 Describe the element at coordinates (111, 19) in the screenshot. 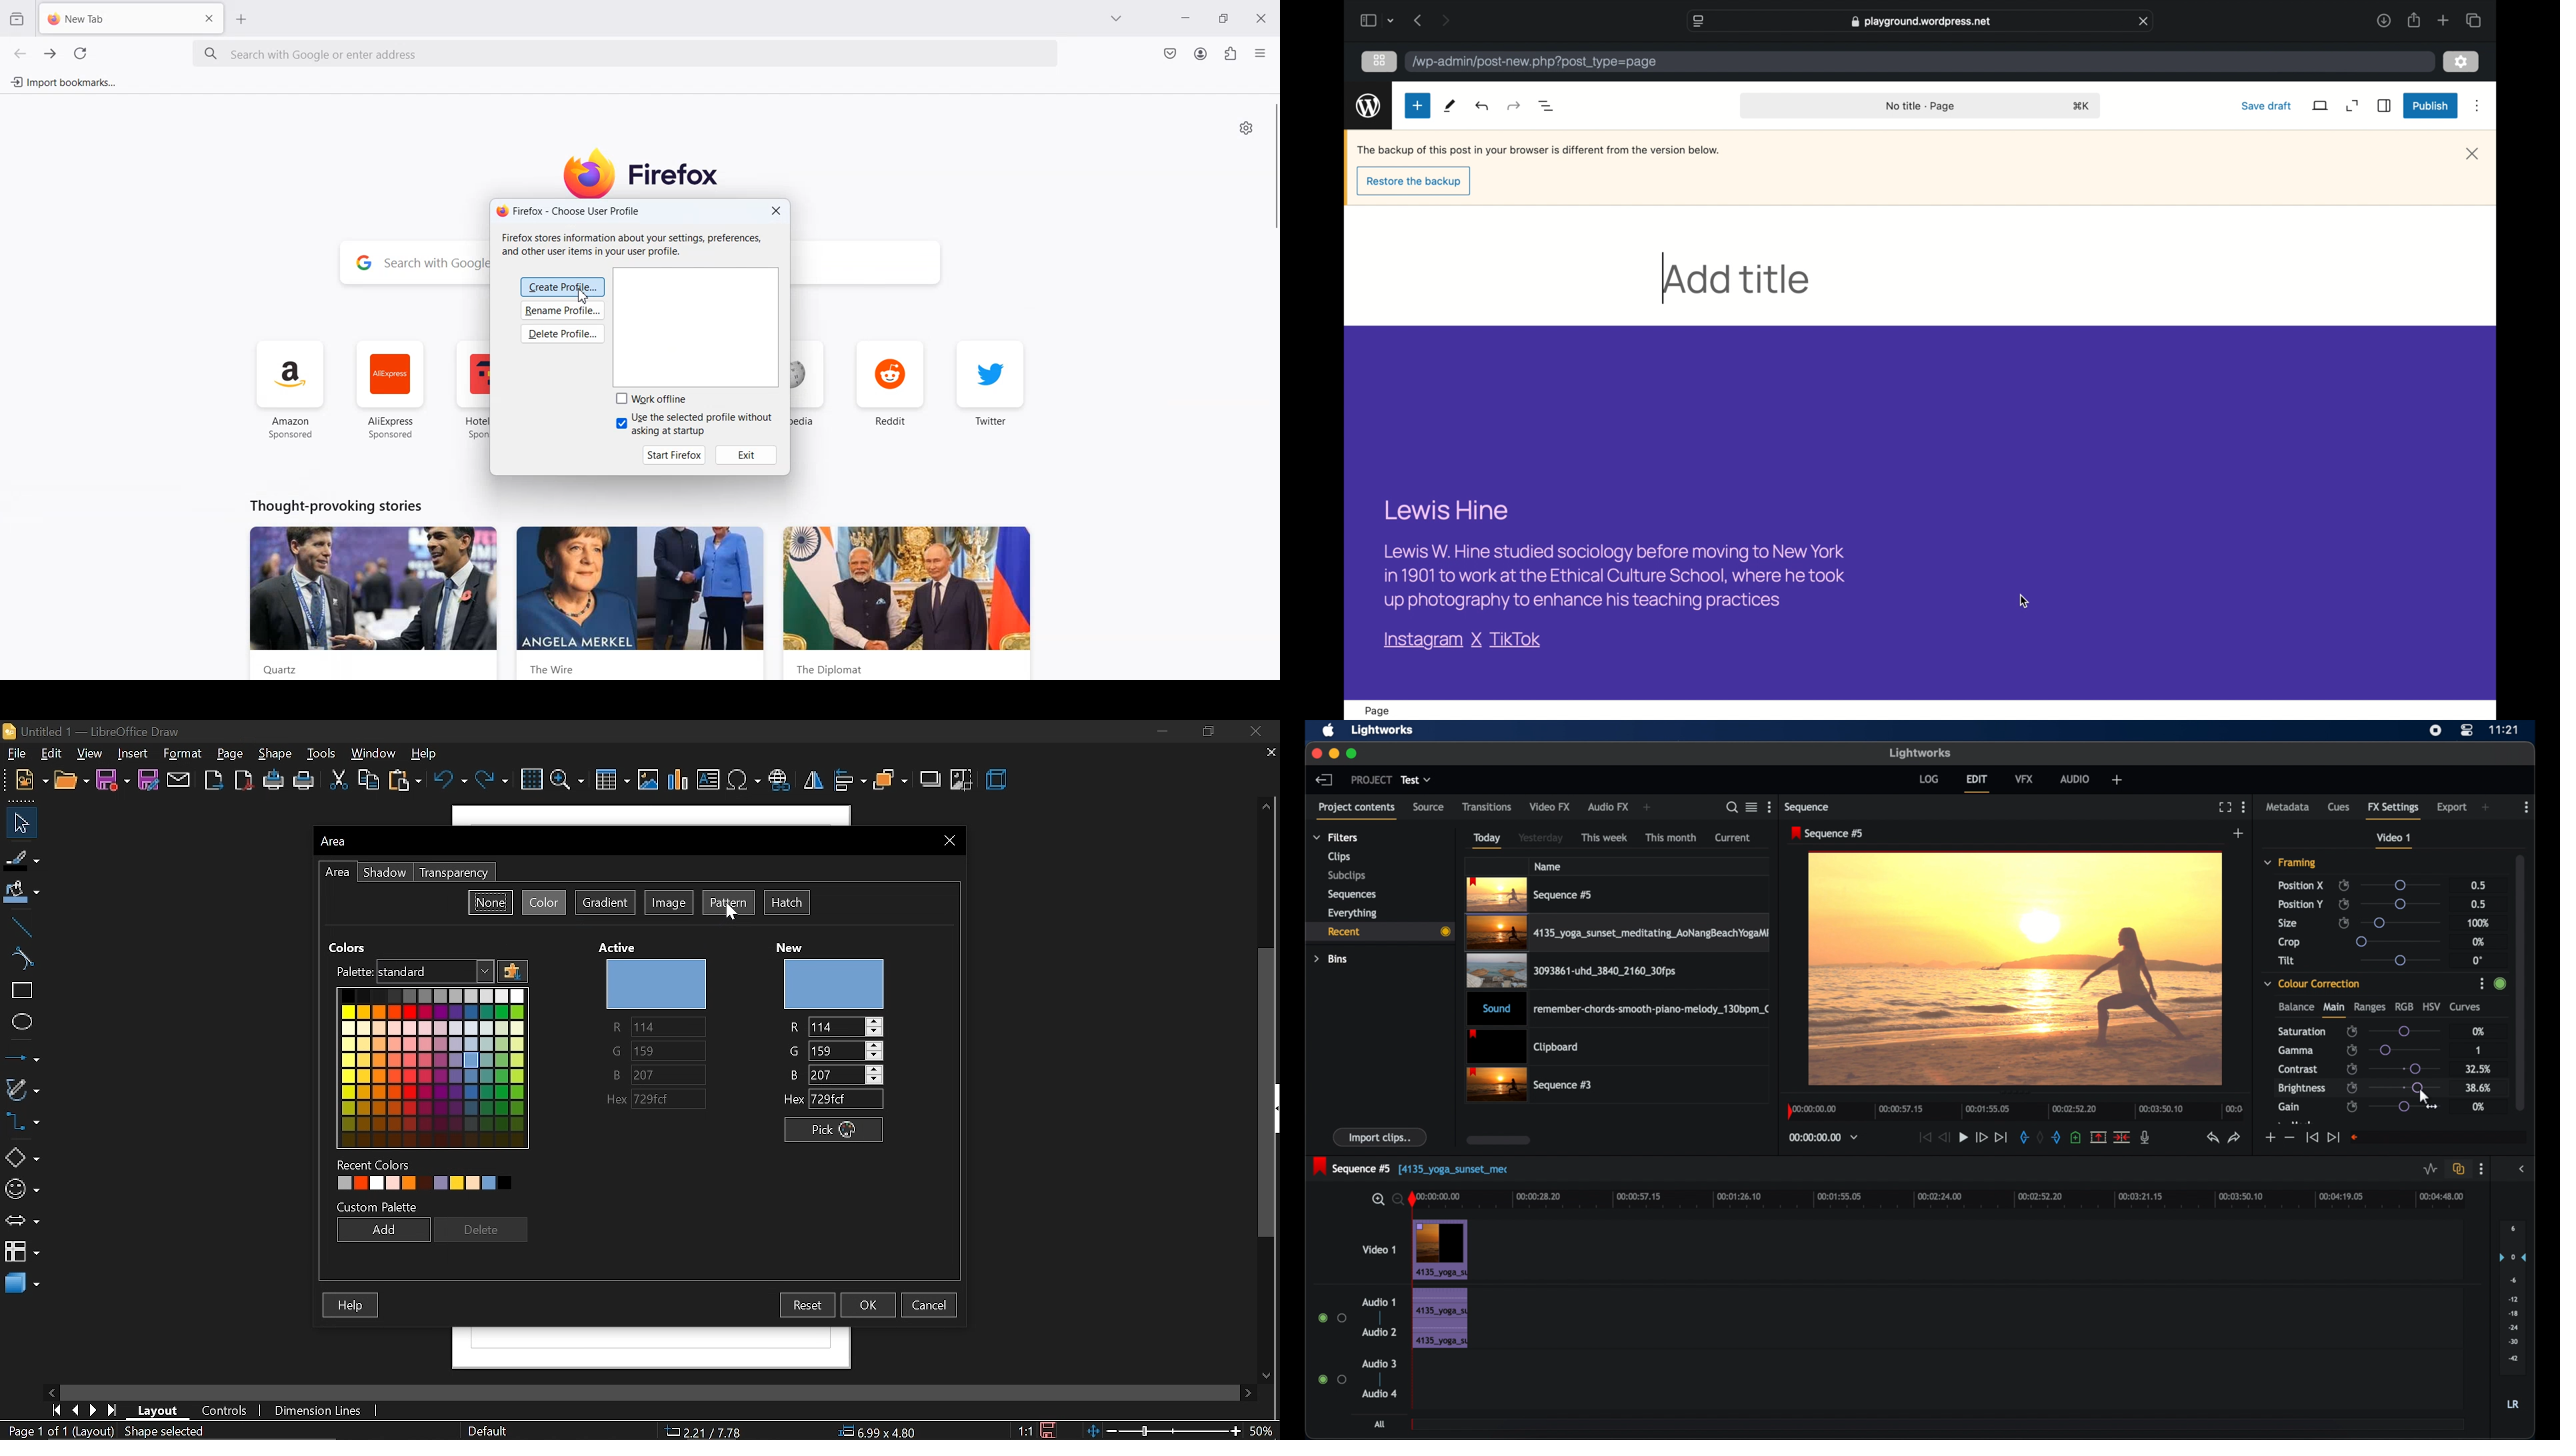

I see `New Tab` at that location.